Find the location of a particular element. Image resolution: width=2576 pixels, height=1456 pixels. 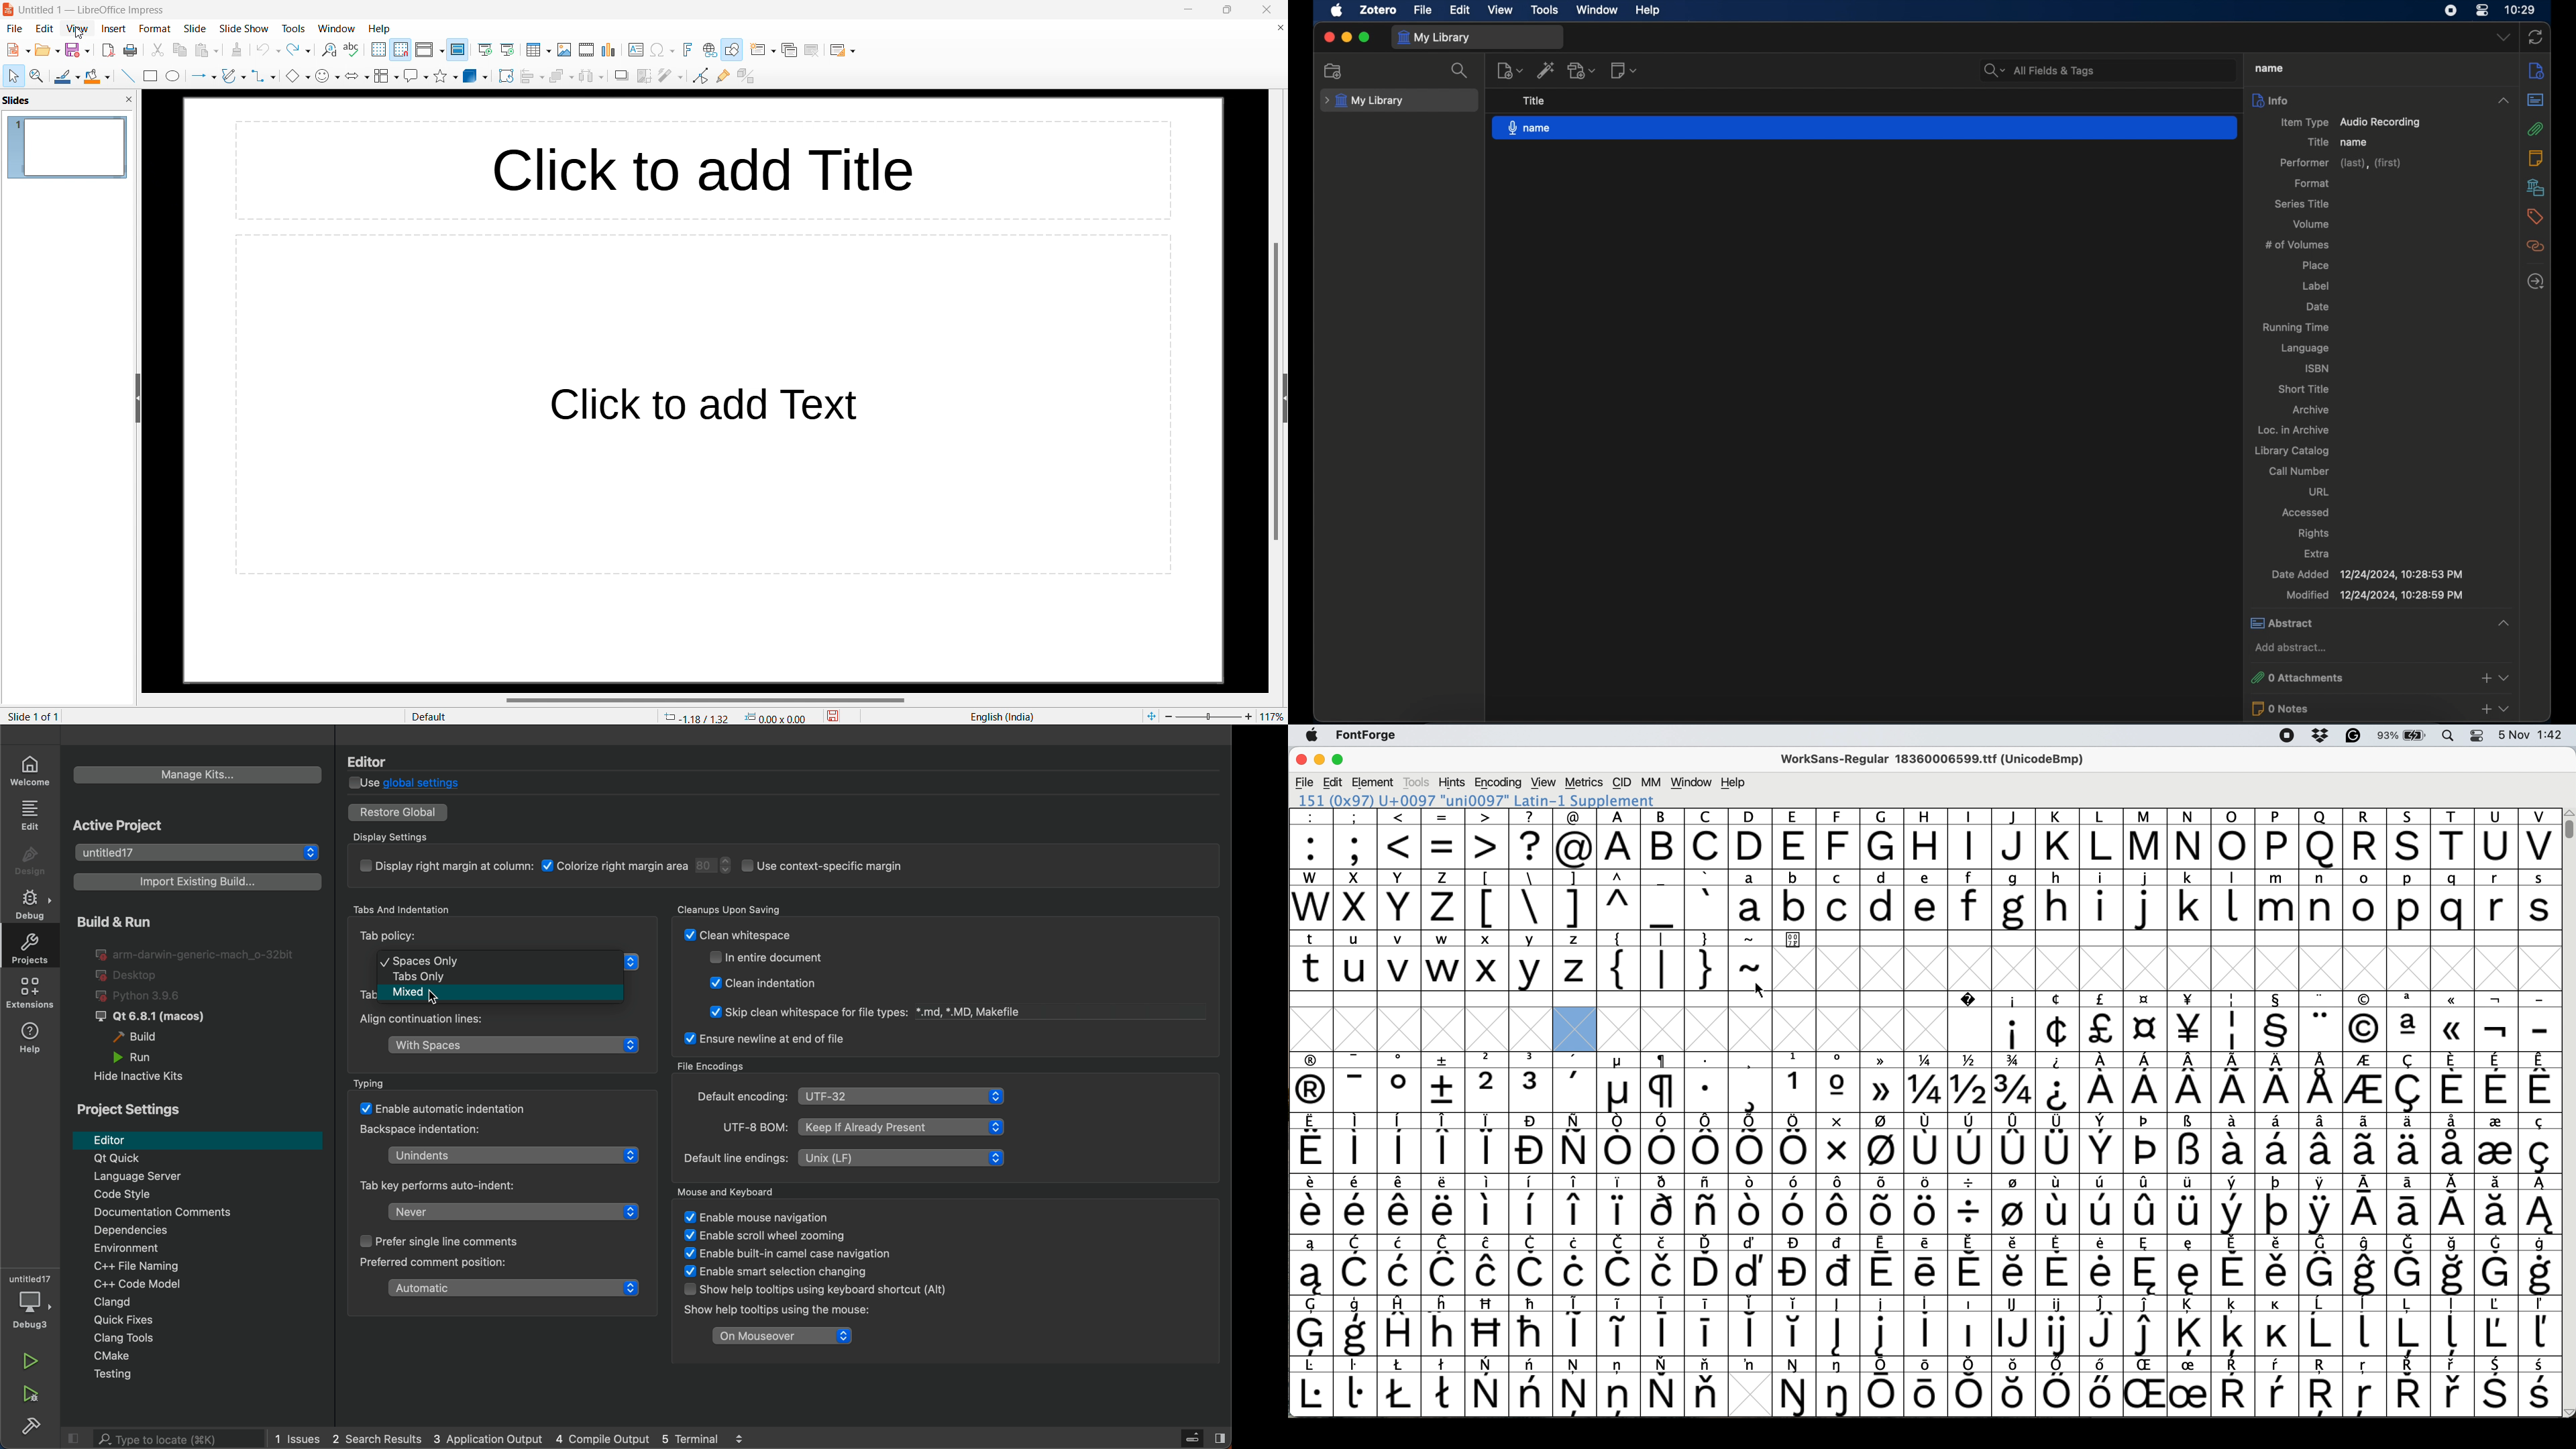

item type is located at coordinates (2352, 123).